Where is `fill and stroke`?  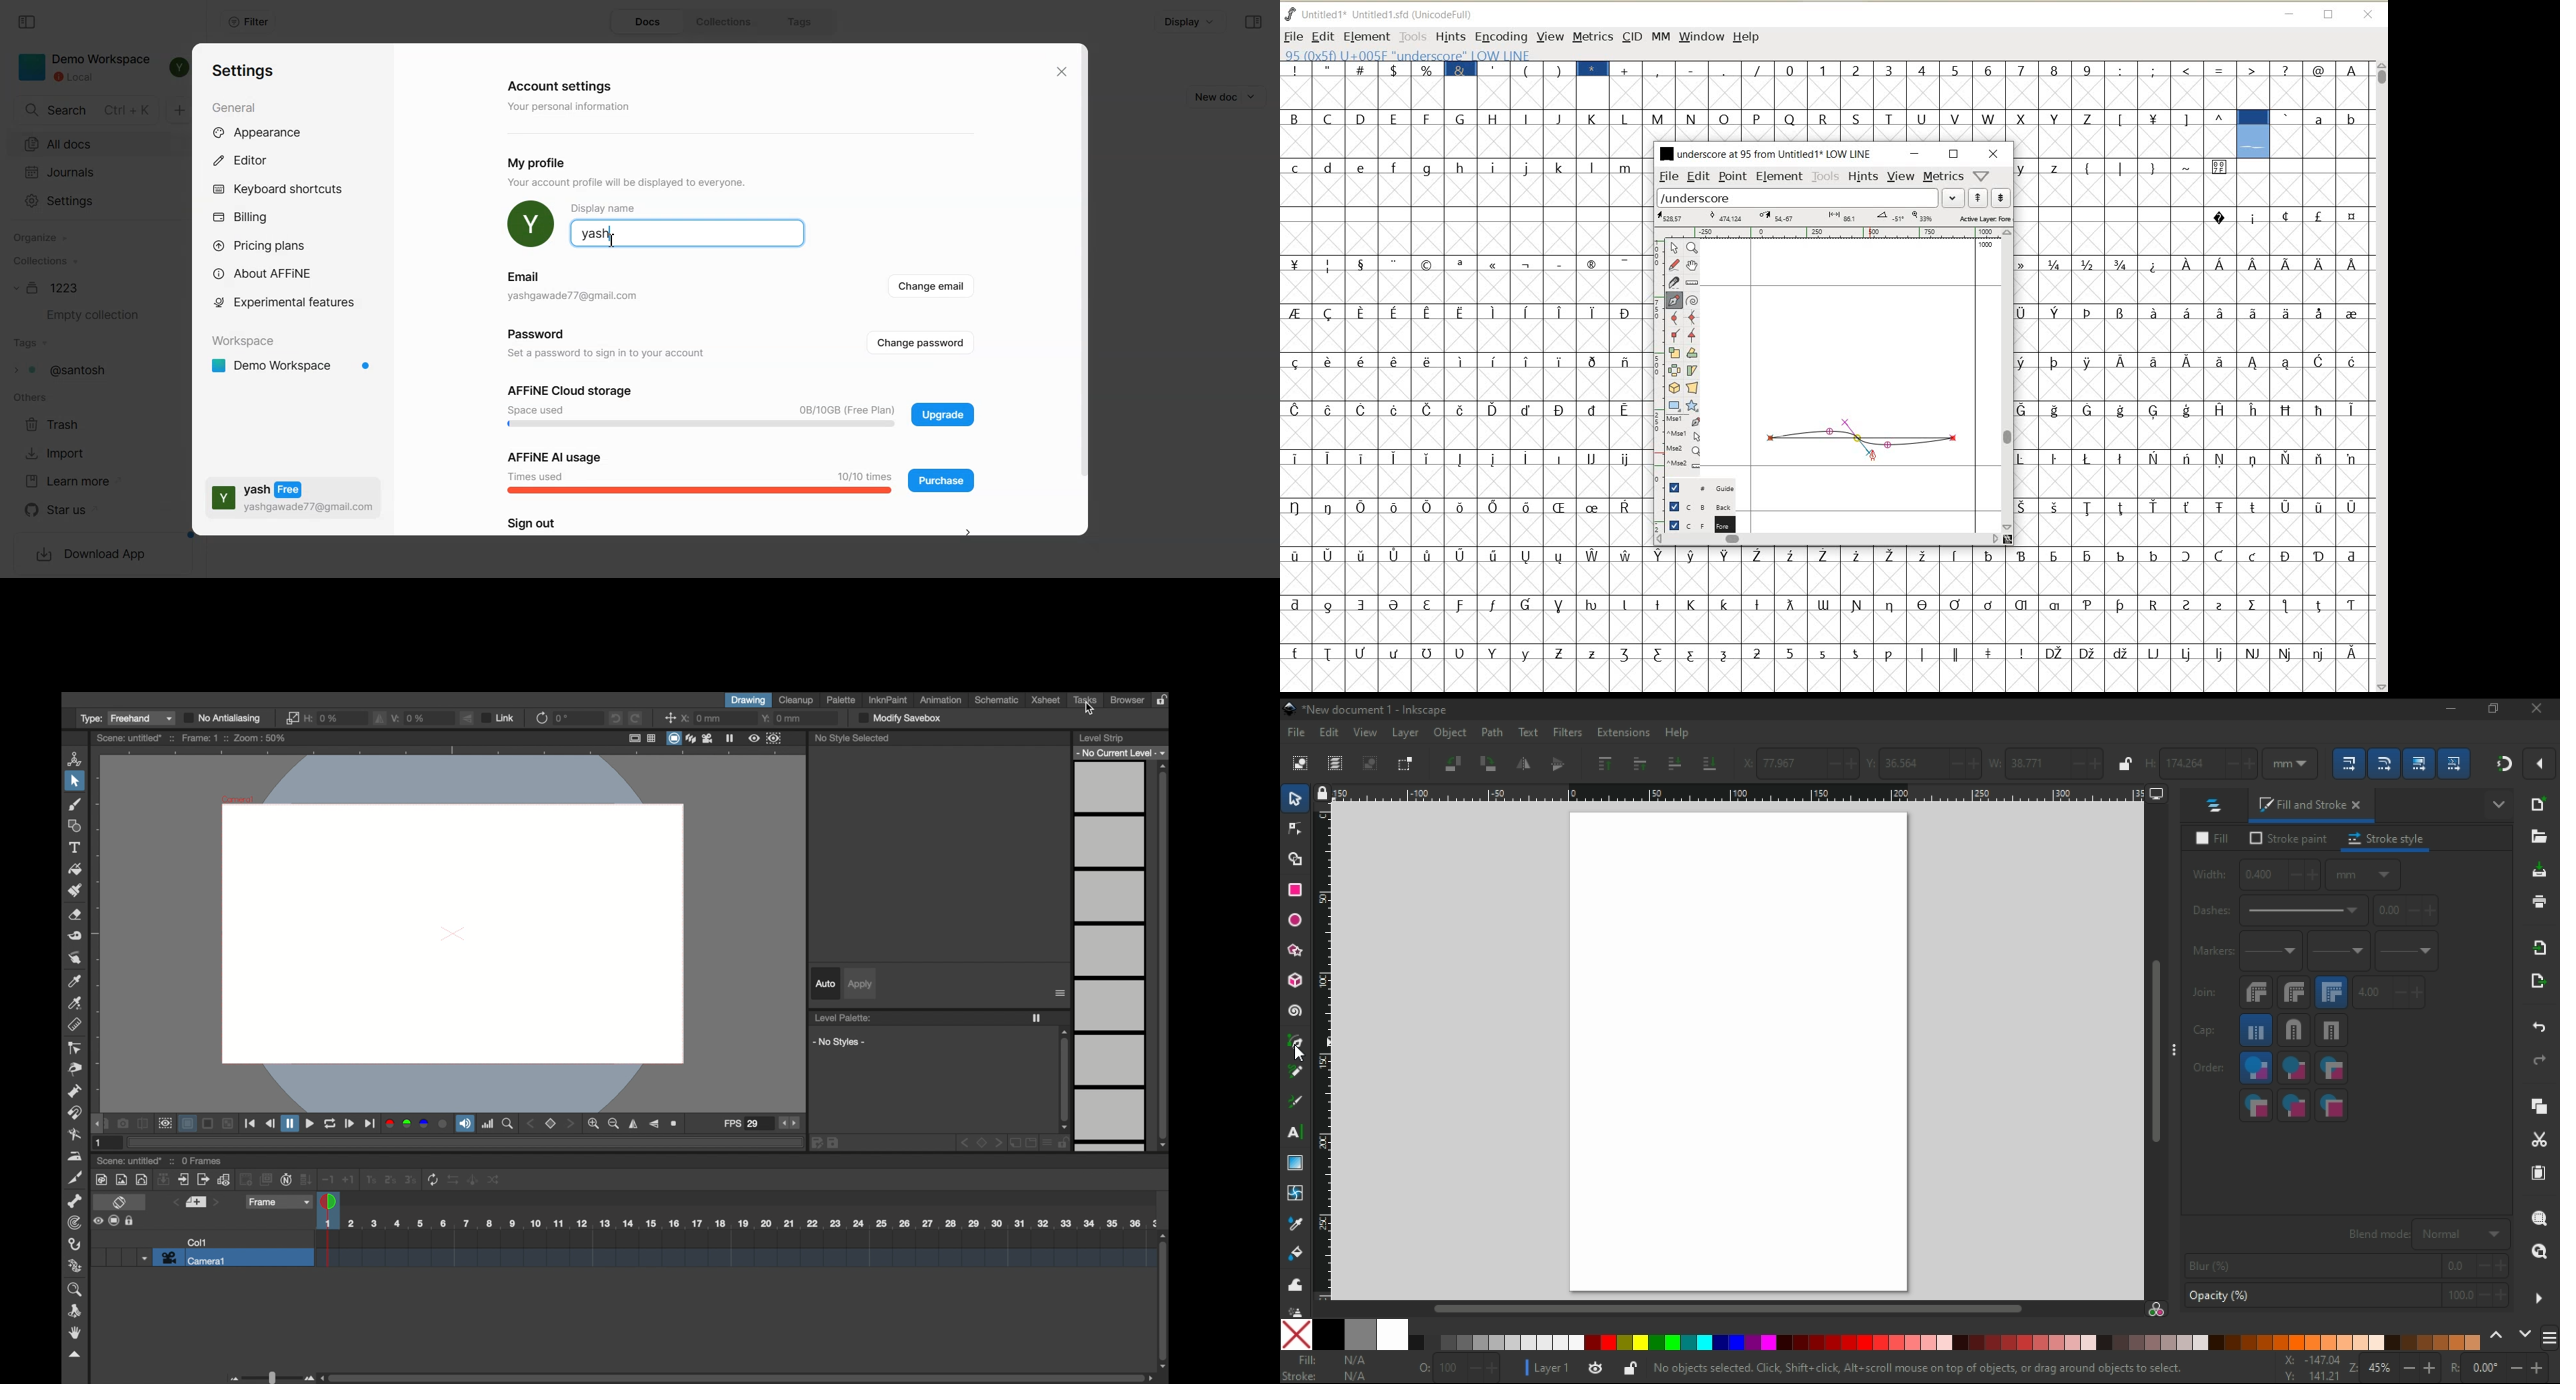
fill and stroke is located at coordinates (2312, 802).